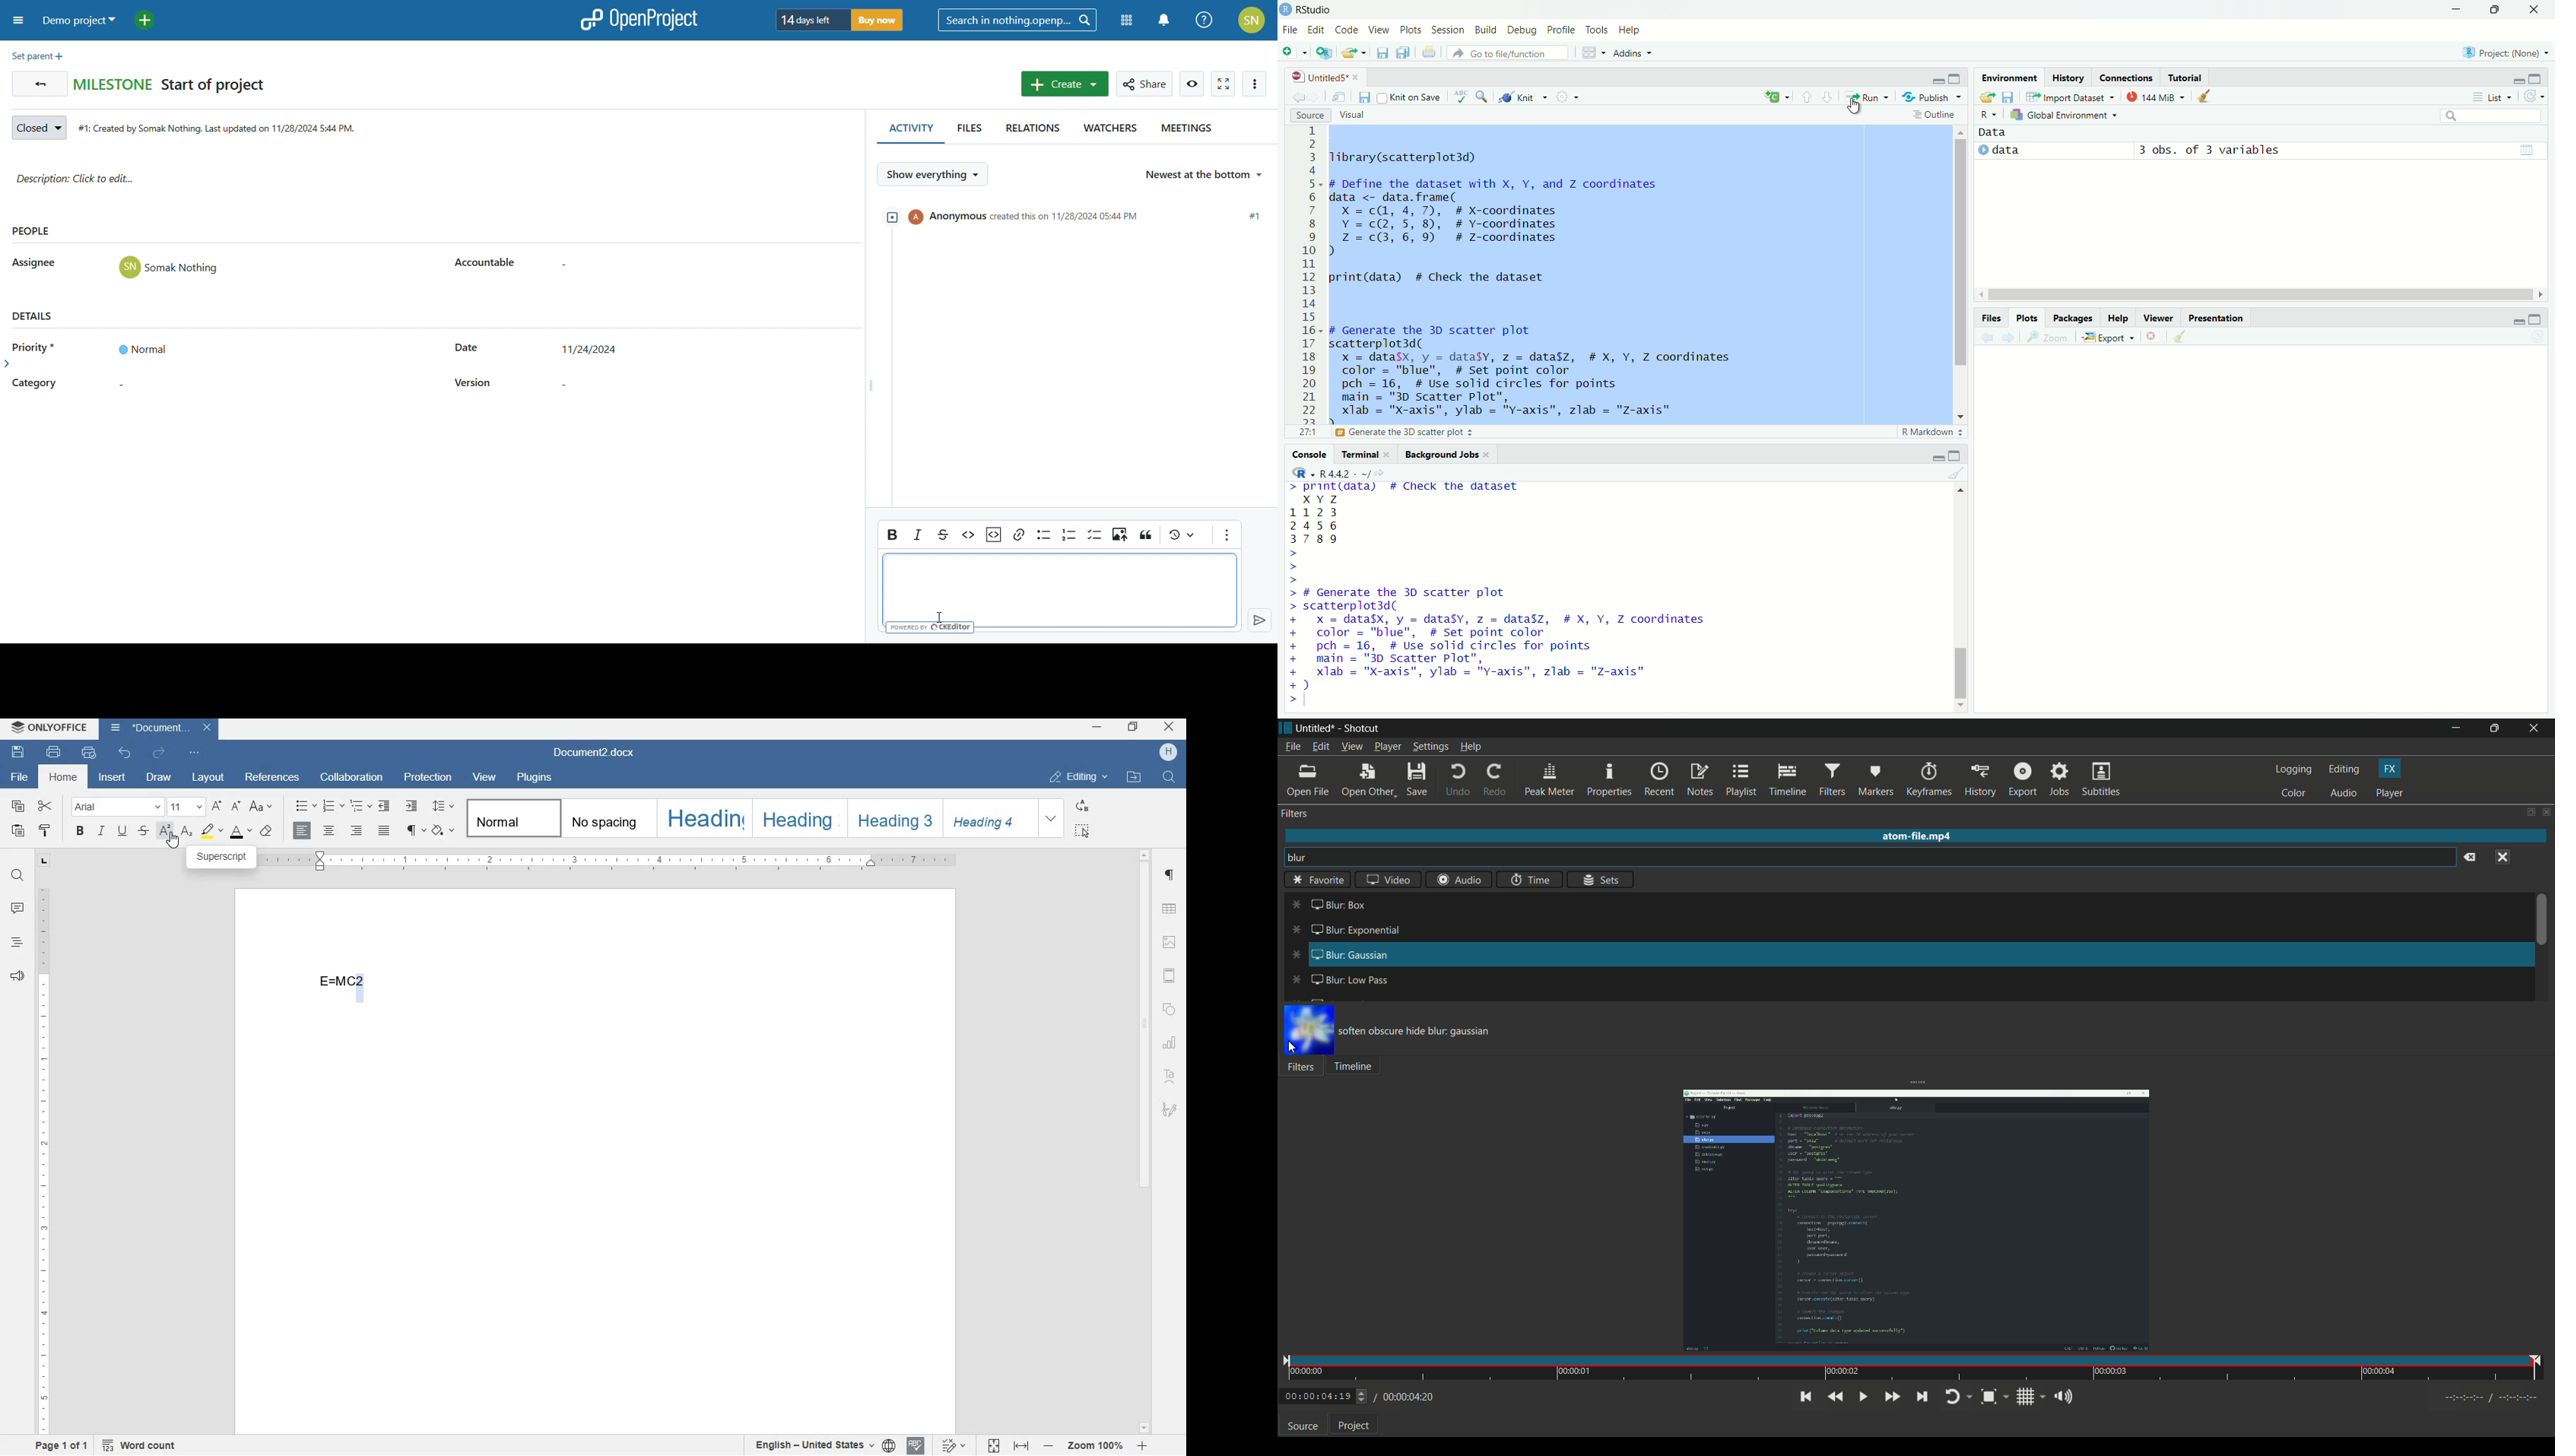 The image size is (2576, 1456). I want to click on save workspace as, so click(2010, 98).